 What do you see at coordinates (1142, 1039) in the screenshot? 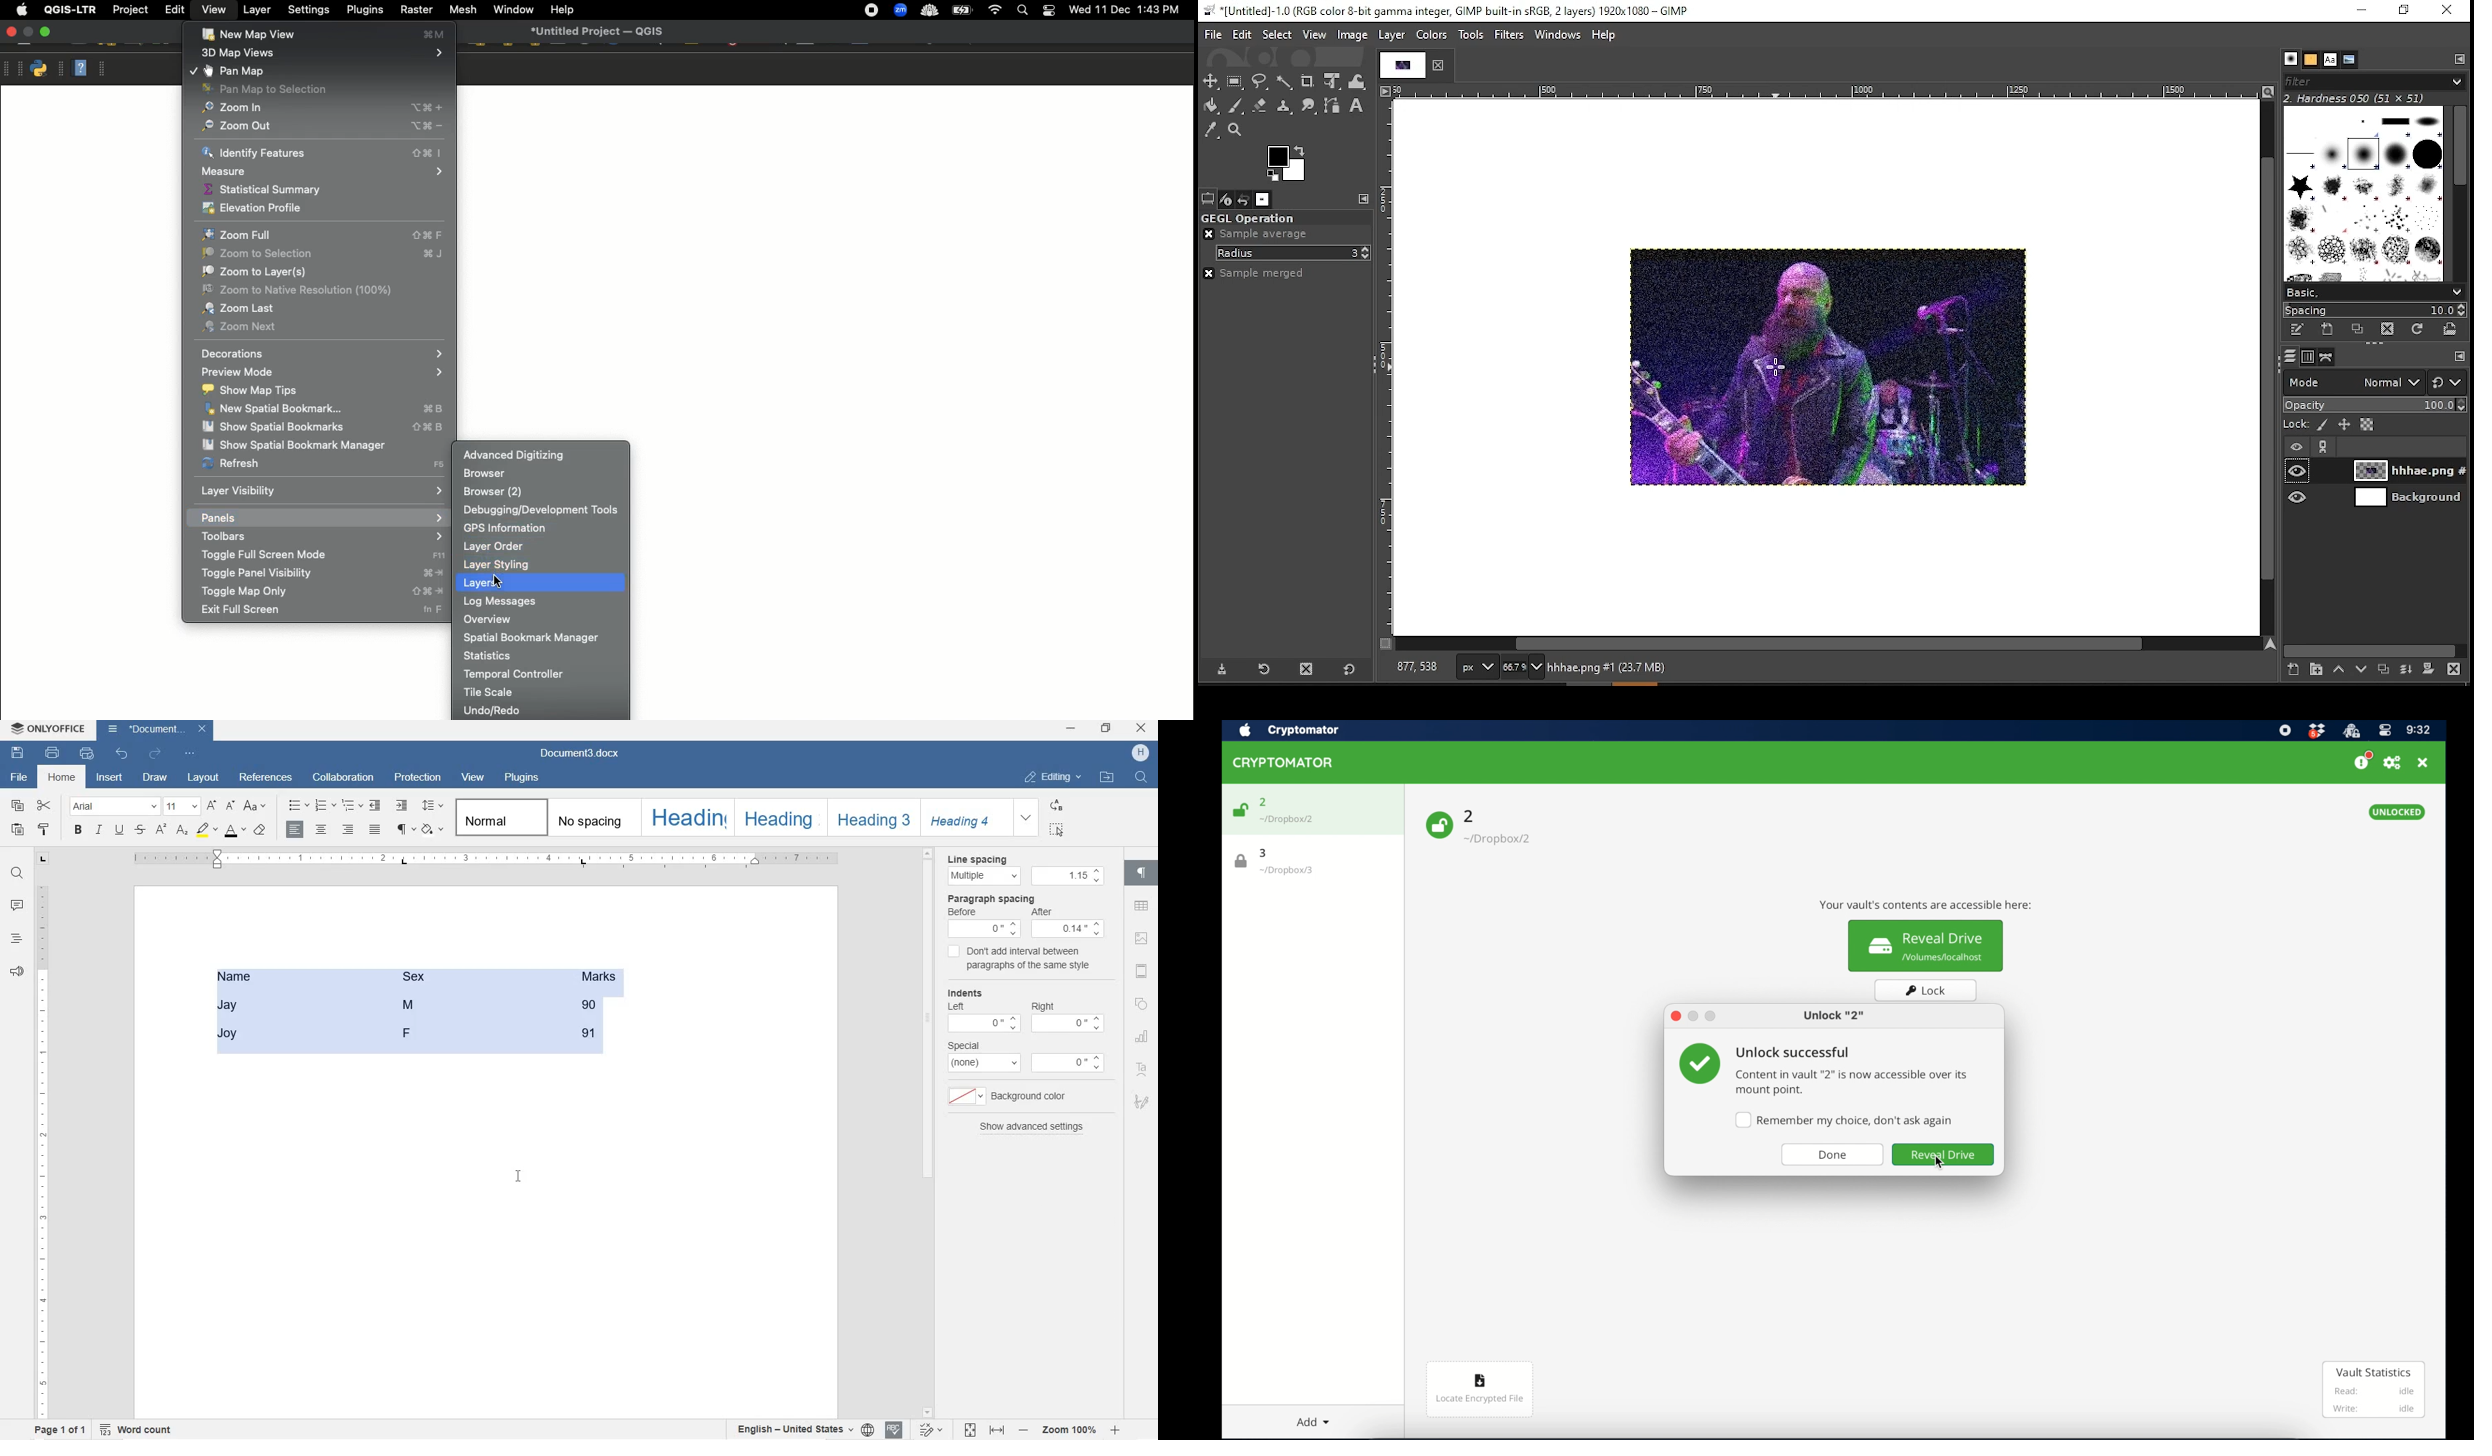
I see `CHART` at bounding box center [1142, 1039].